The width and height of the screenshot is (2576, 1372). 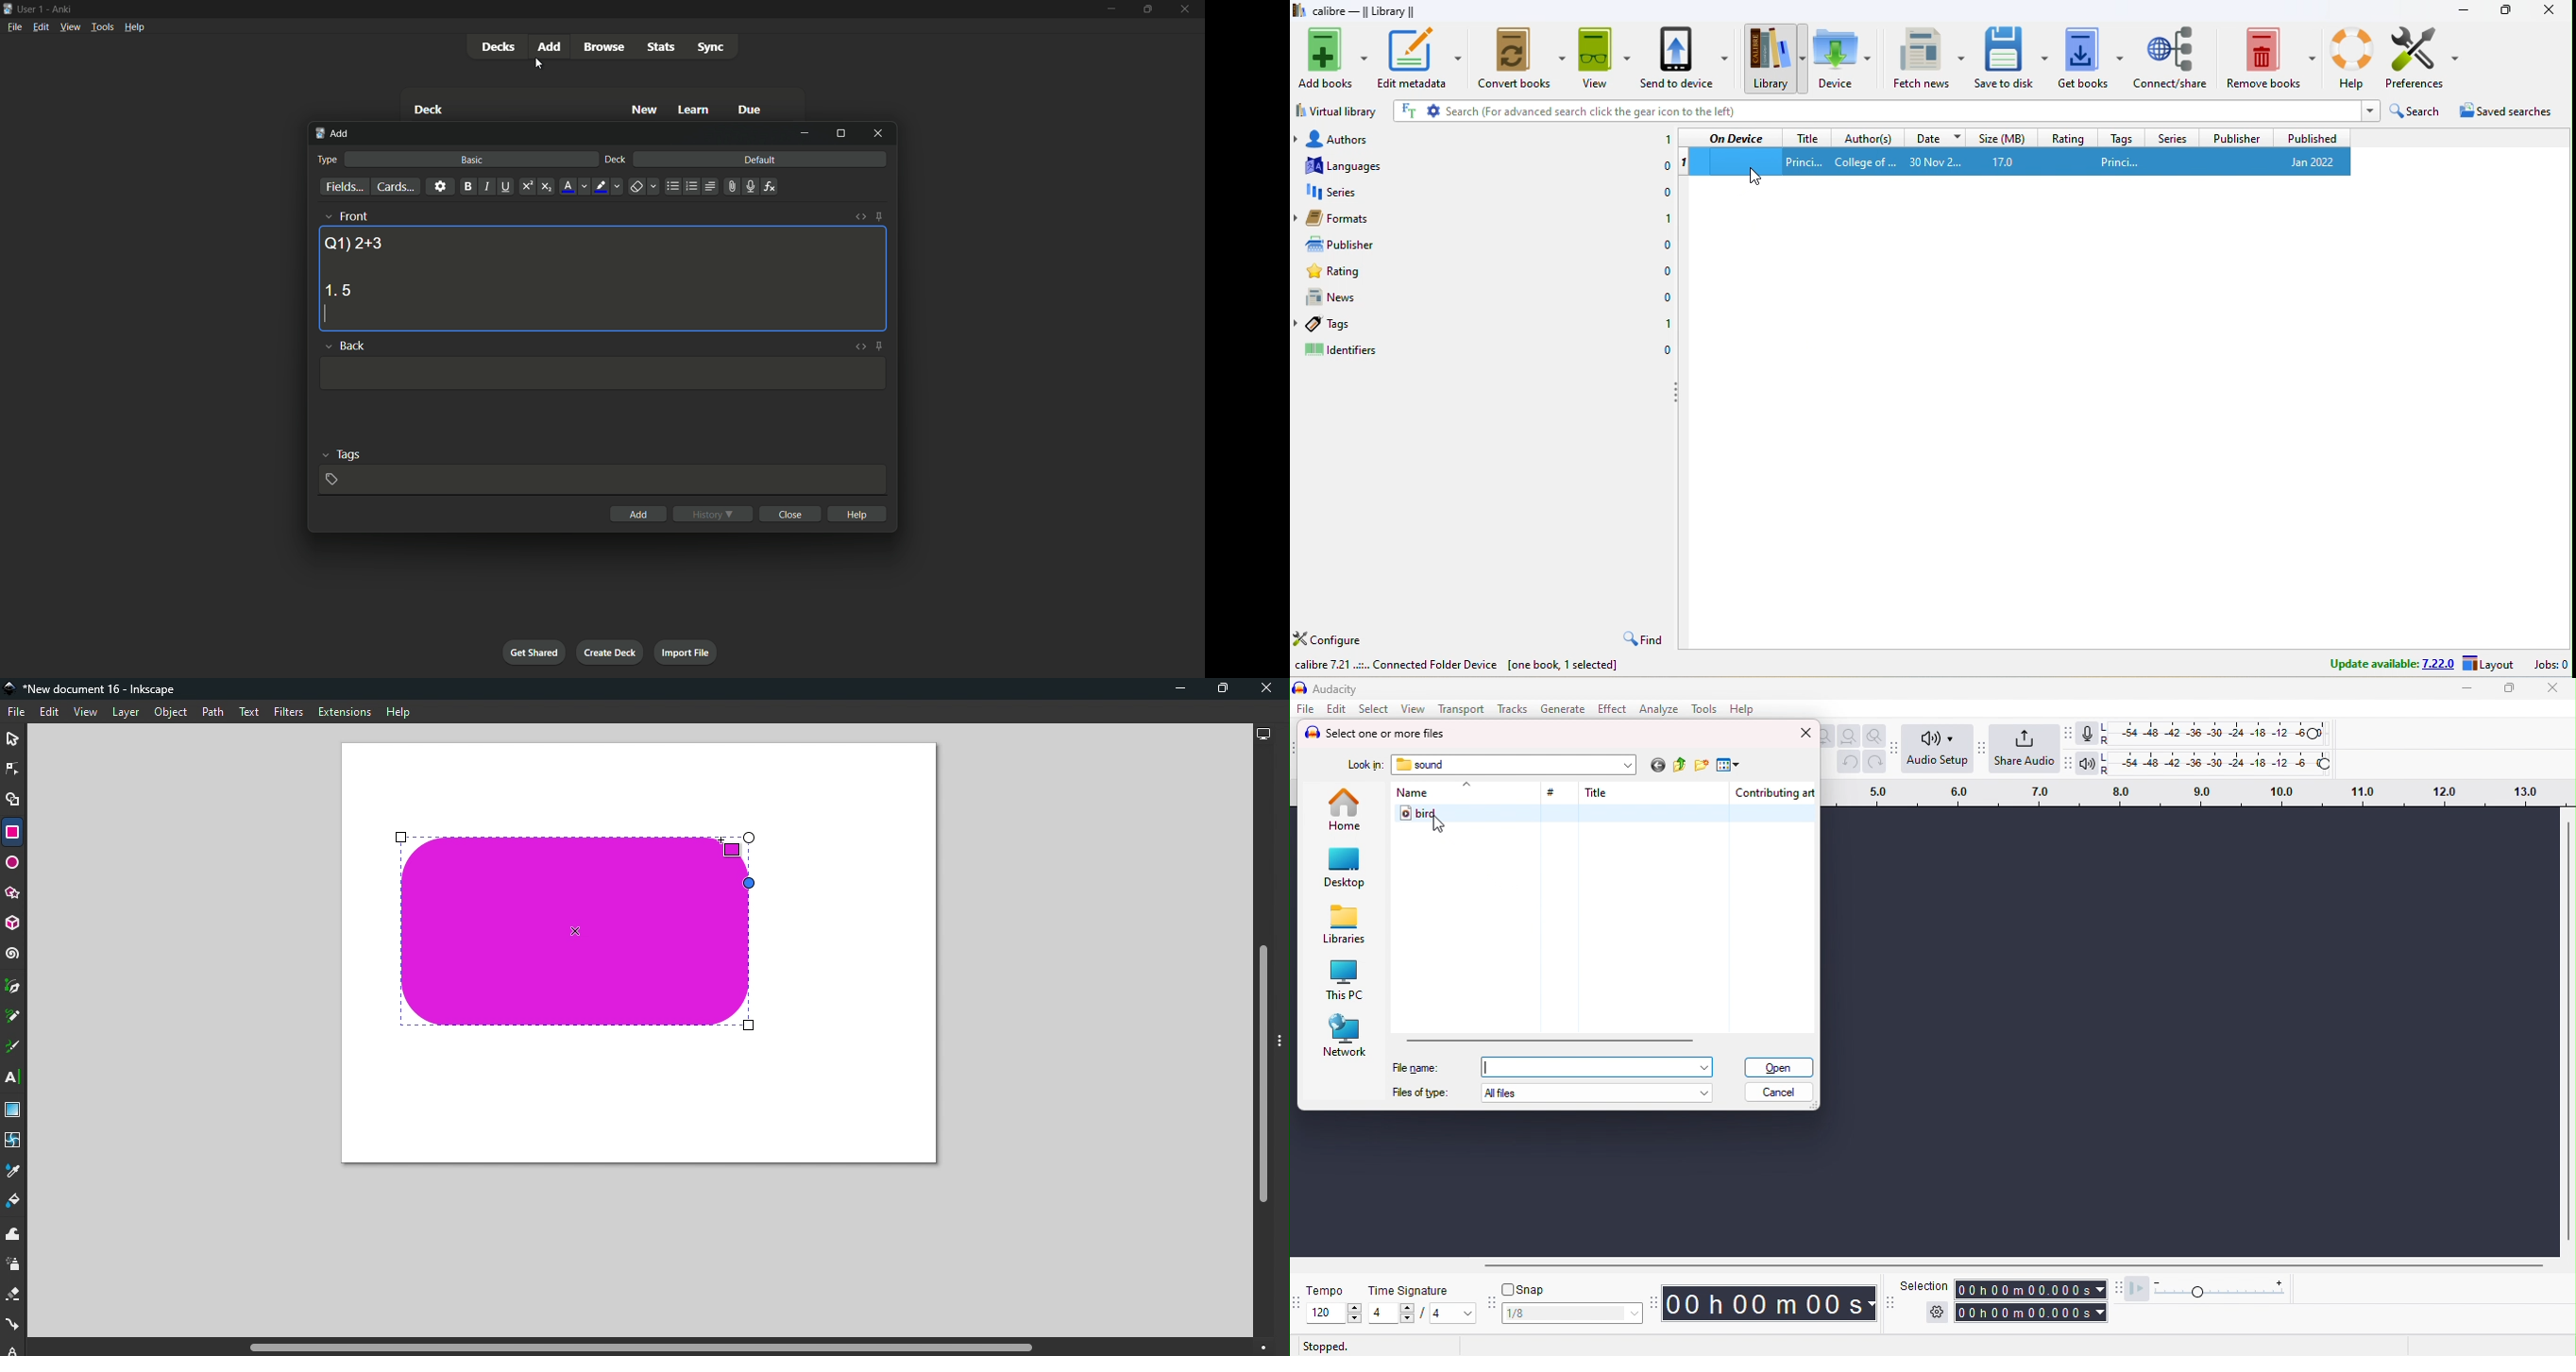 What do you see at coordinates (1608, 814) in the screenshot?
I see `sound file` at bounding box center [1608, 814].